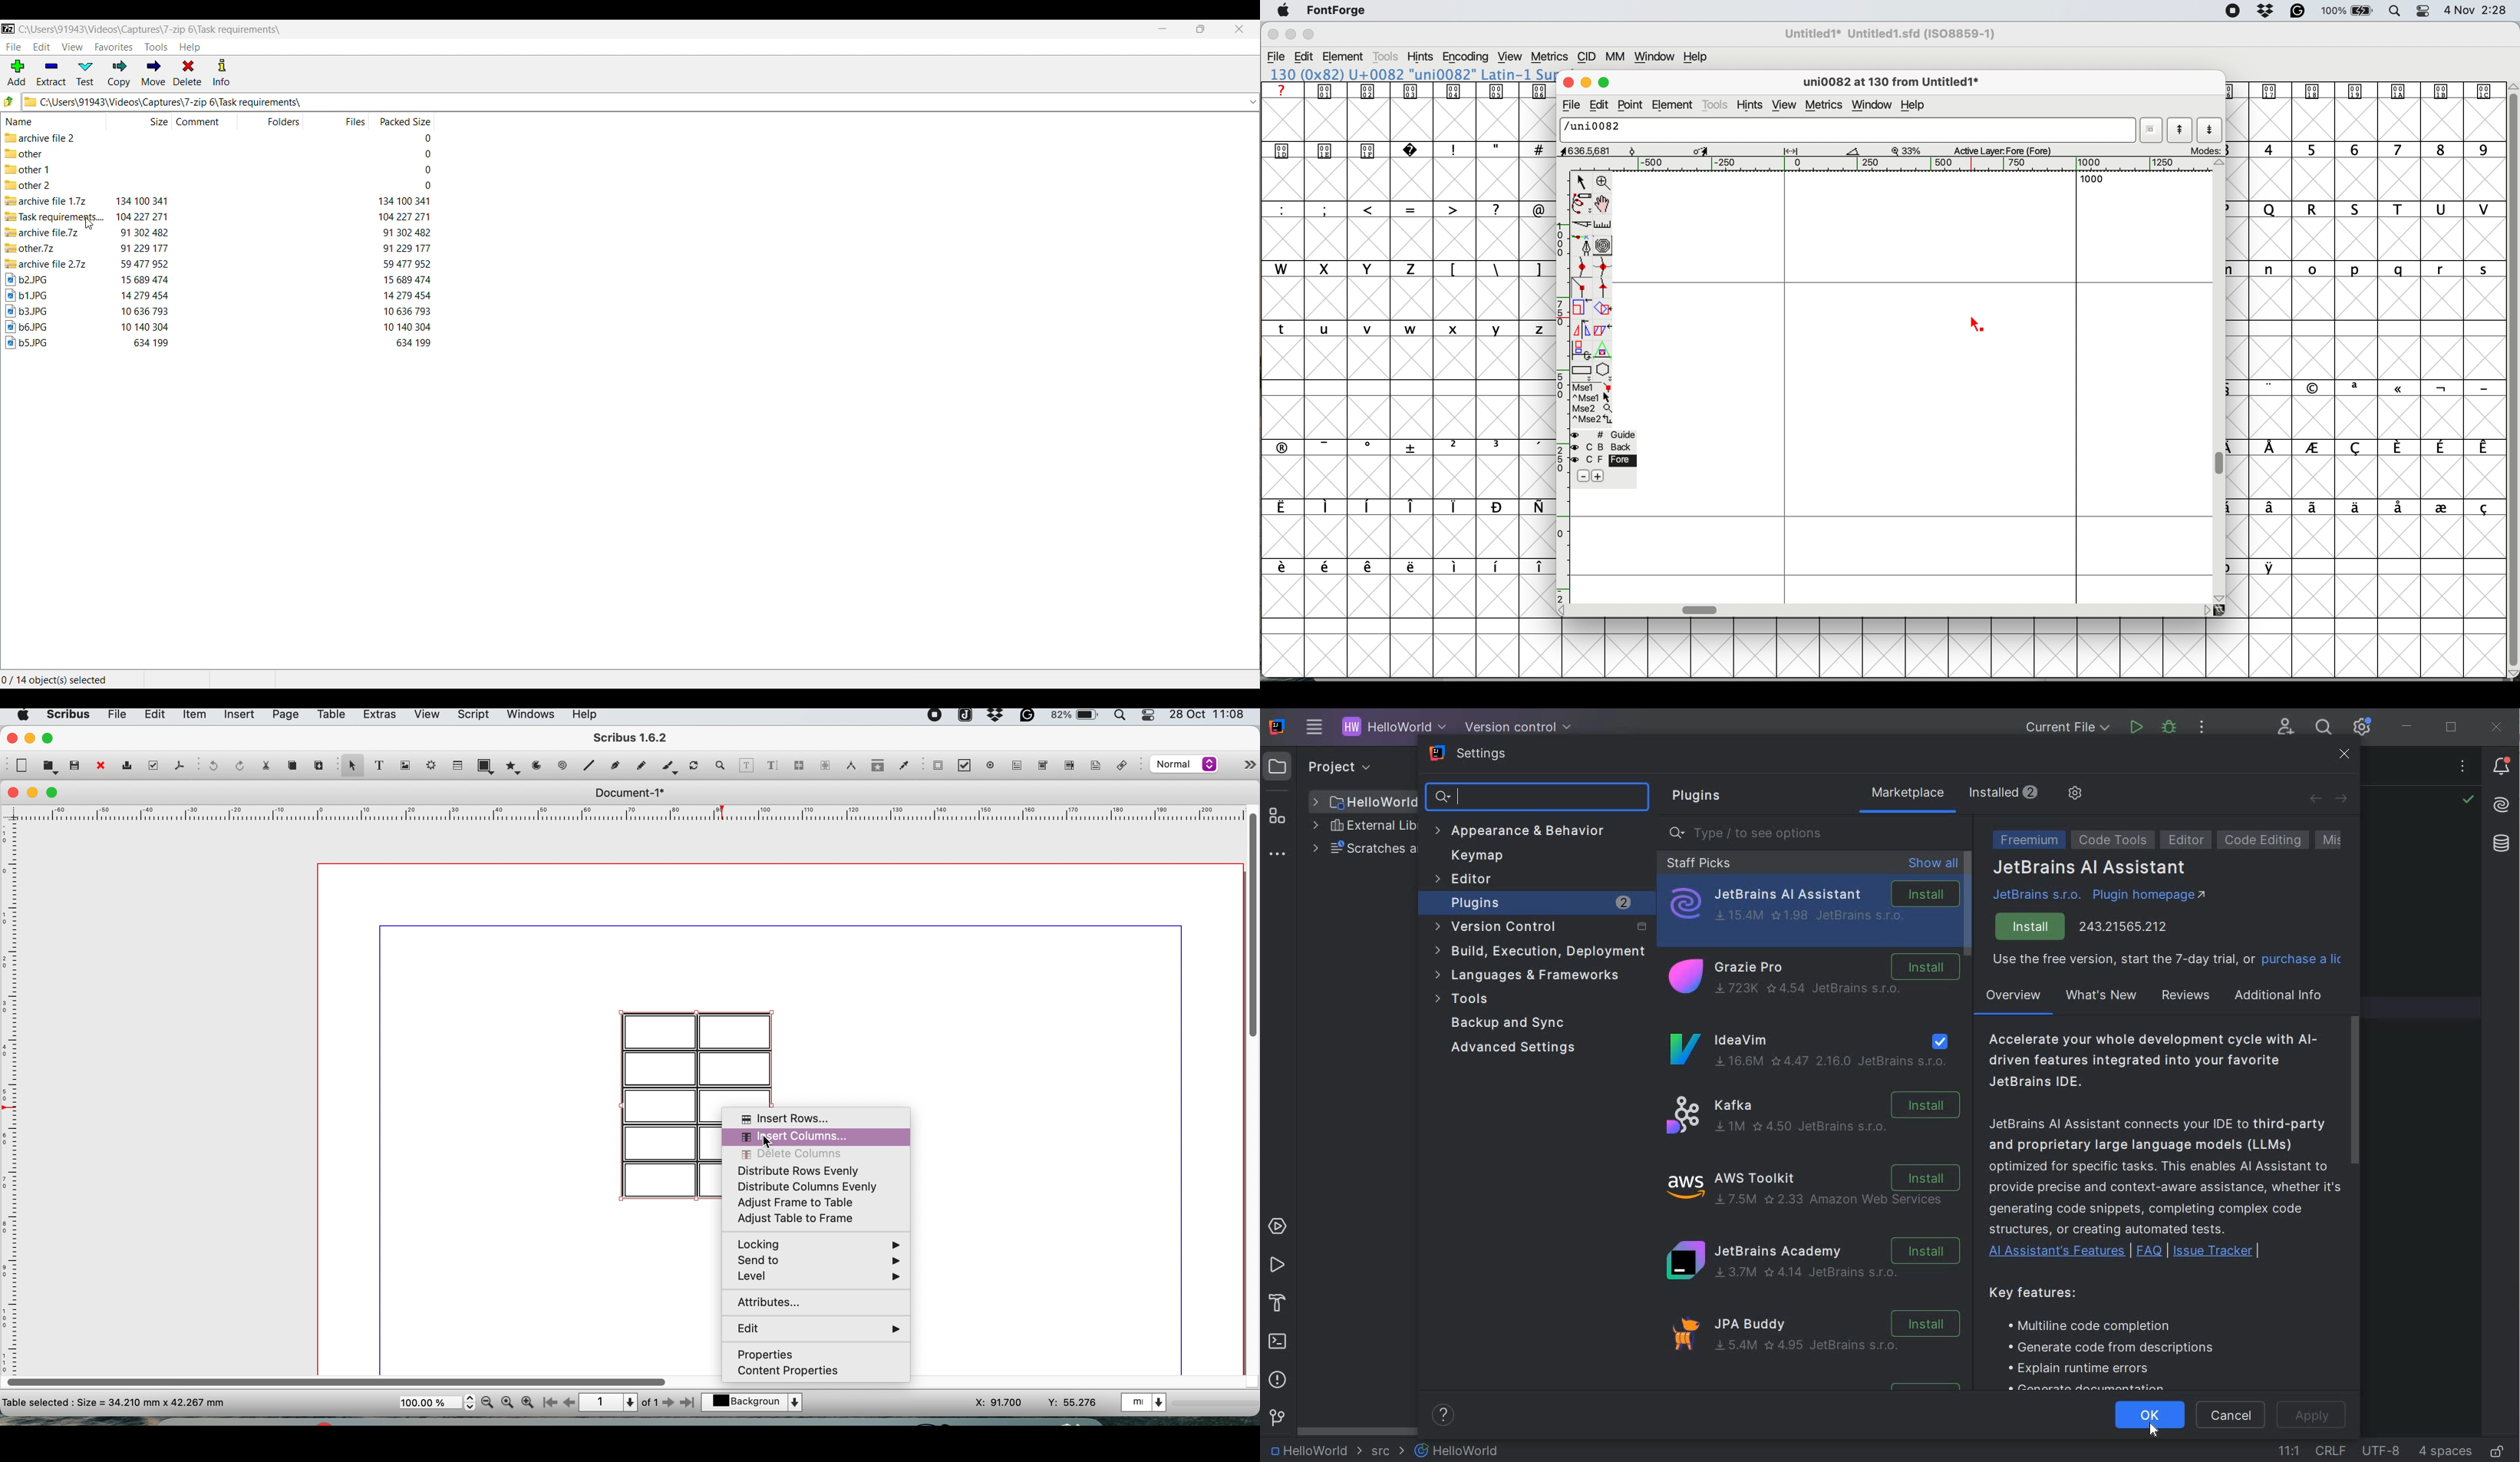 Image resolution: width=2520 pixels, height=1484 pixels. Describe the element at coordinates (139, 121) in the screenshot. I see `Size column` at that location.